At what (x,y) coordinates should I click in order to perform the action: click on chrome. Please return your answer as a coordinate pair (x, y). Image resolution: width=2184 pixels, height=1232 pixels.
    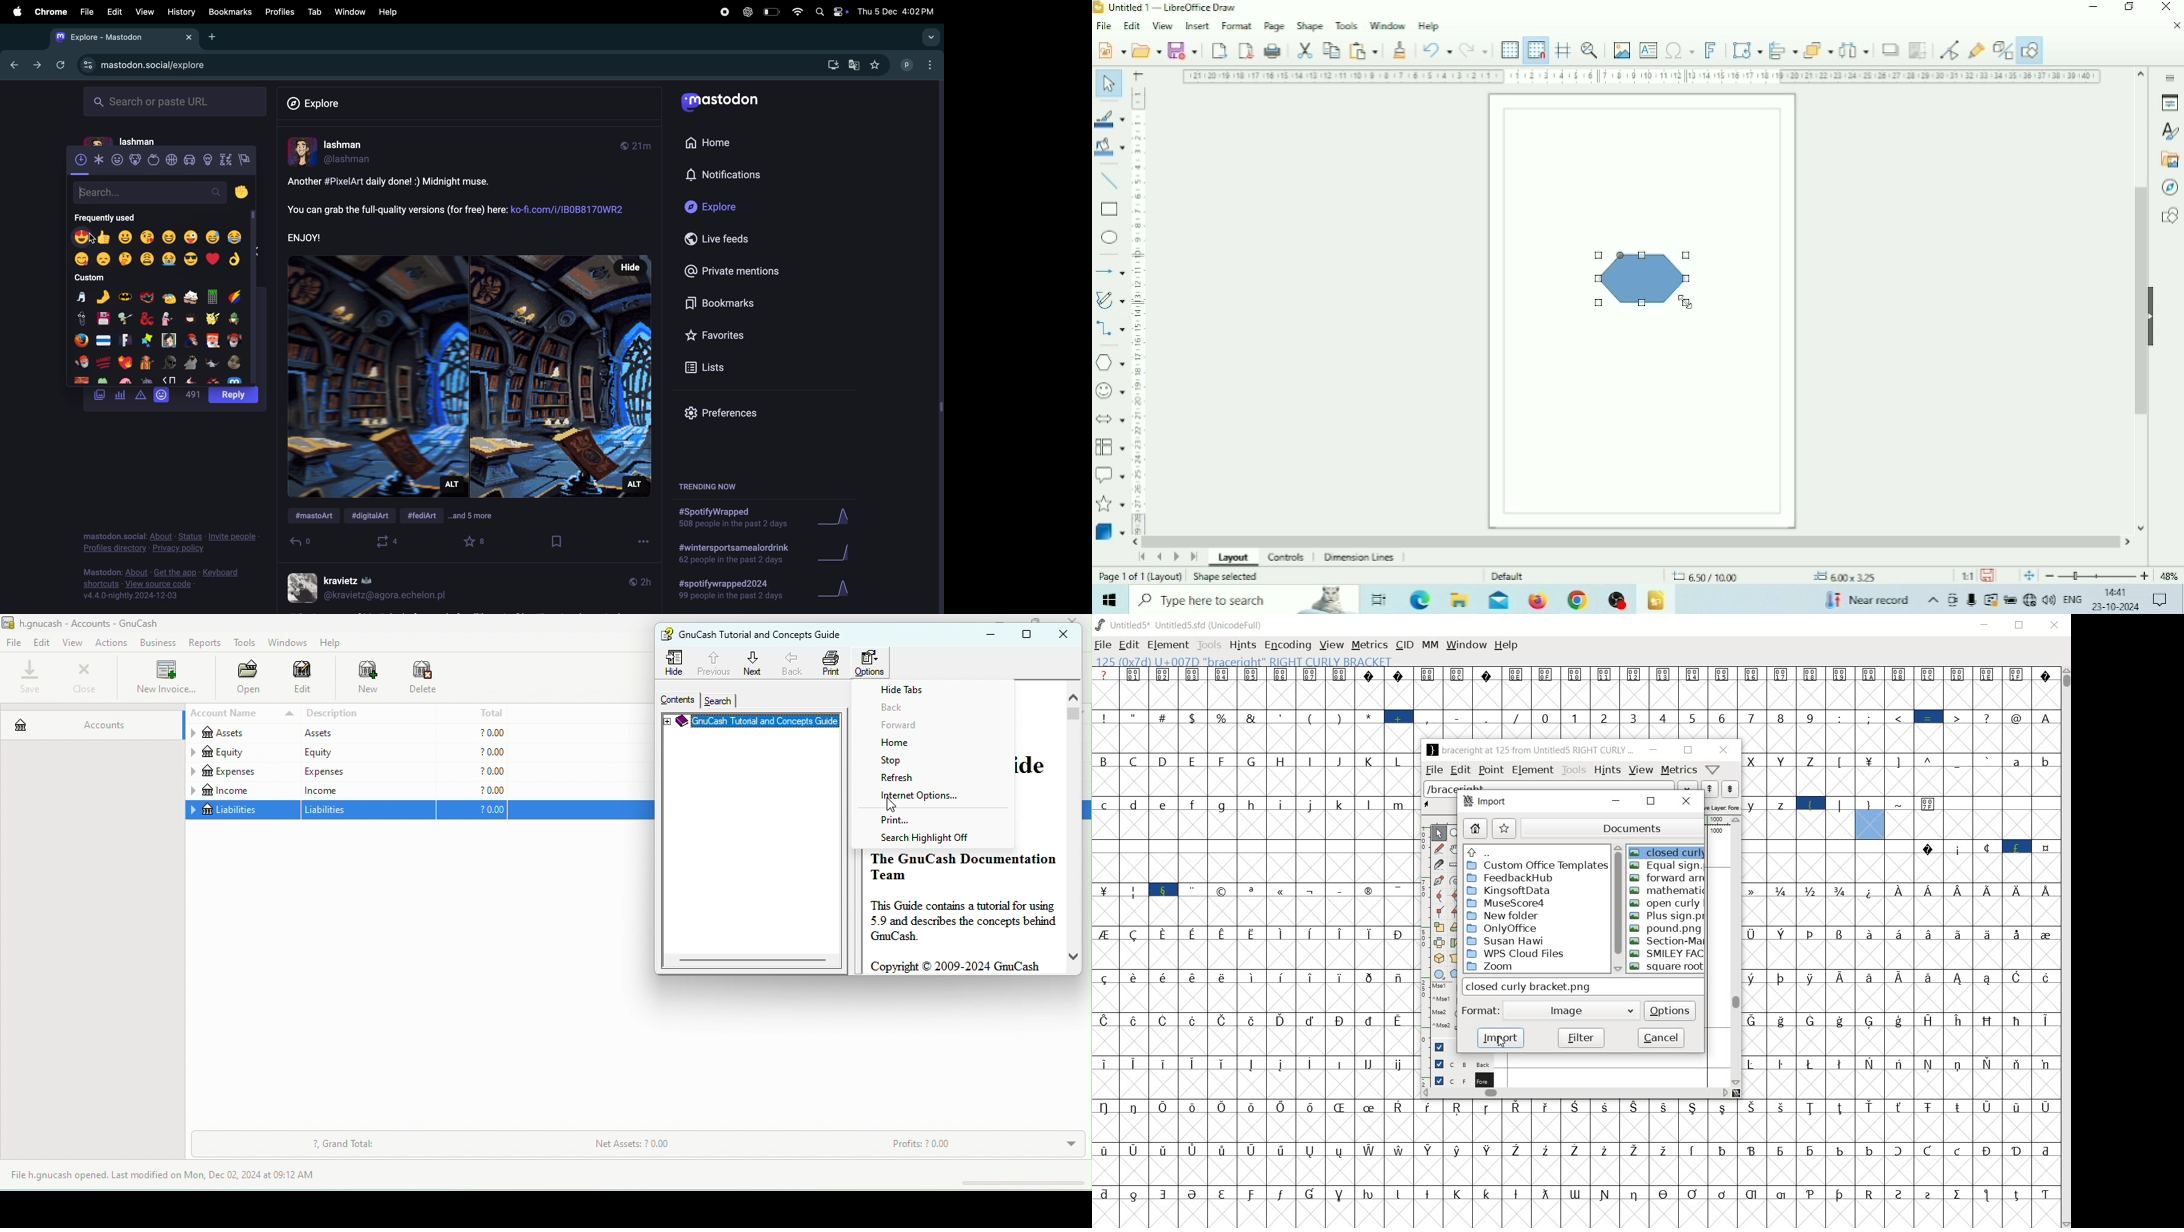
    Looking at the image, I should click on (51, 12).